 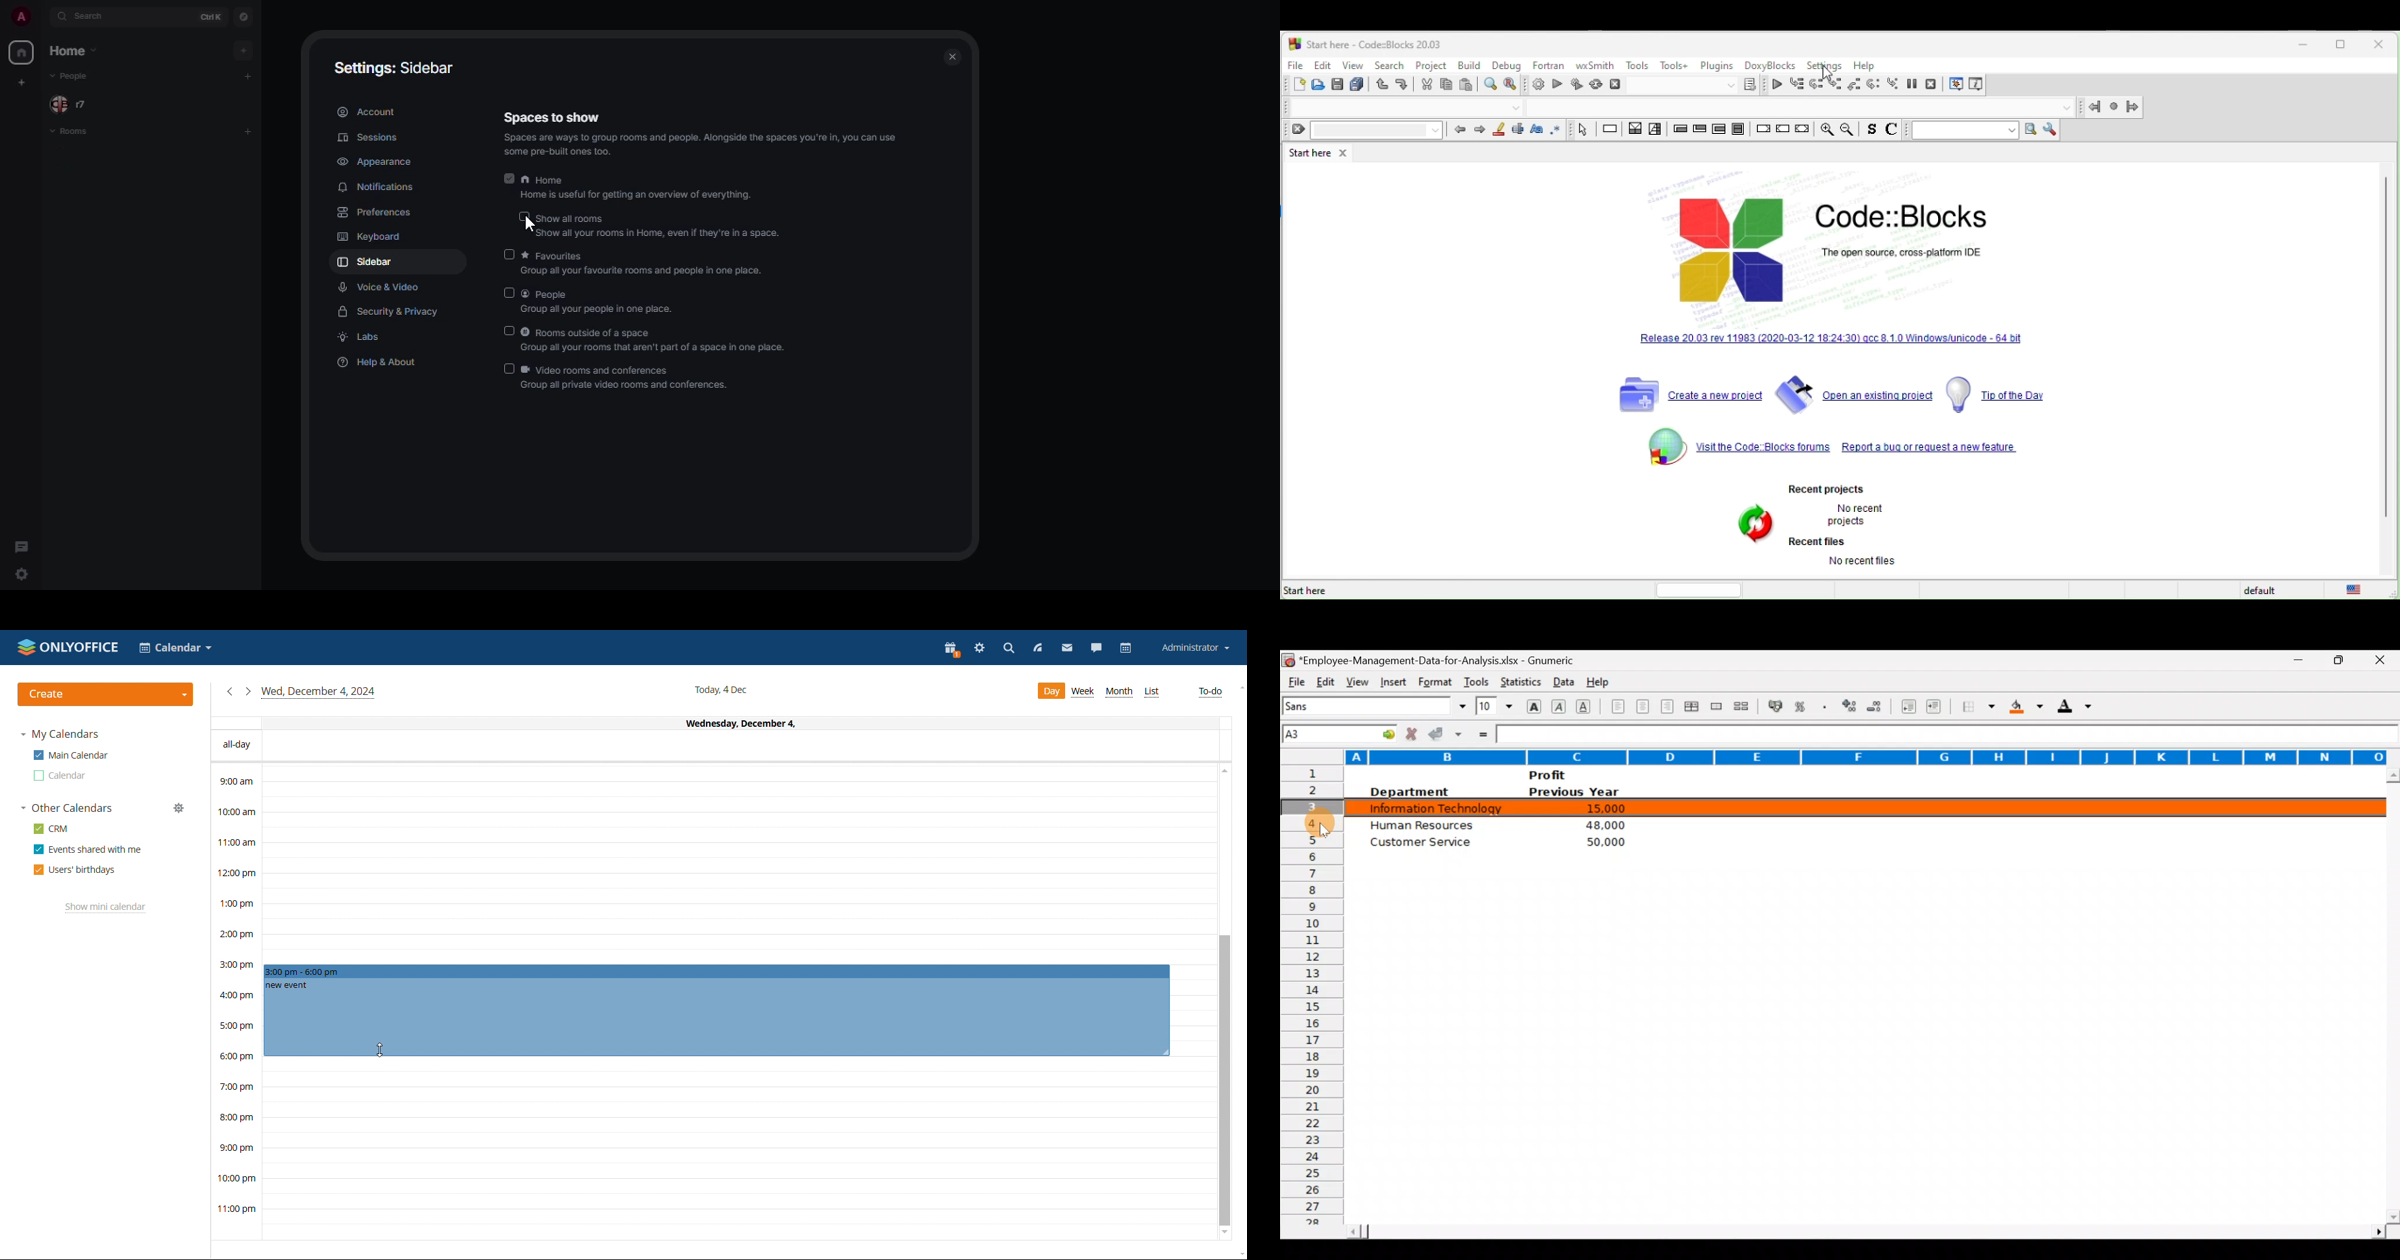 What do you see at coordinates (1084, 692) in the screenshot?
I see `week view` at bounding box center [1084, 692].